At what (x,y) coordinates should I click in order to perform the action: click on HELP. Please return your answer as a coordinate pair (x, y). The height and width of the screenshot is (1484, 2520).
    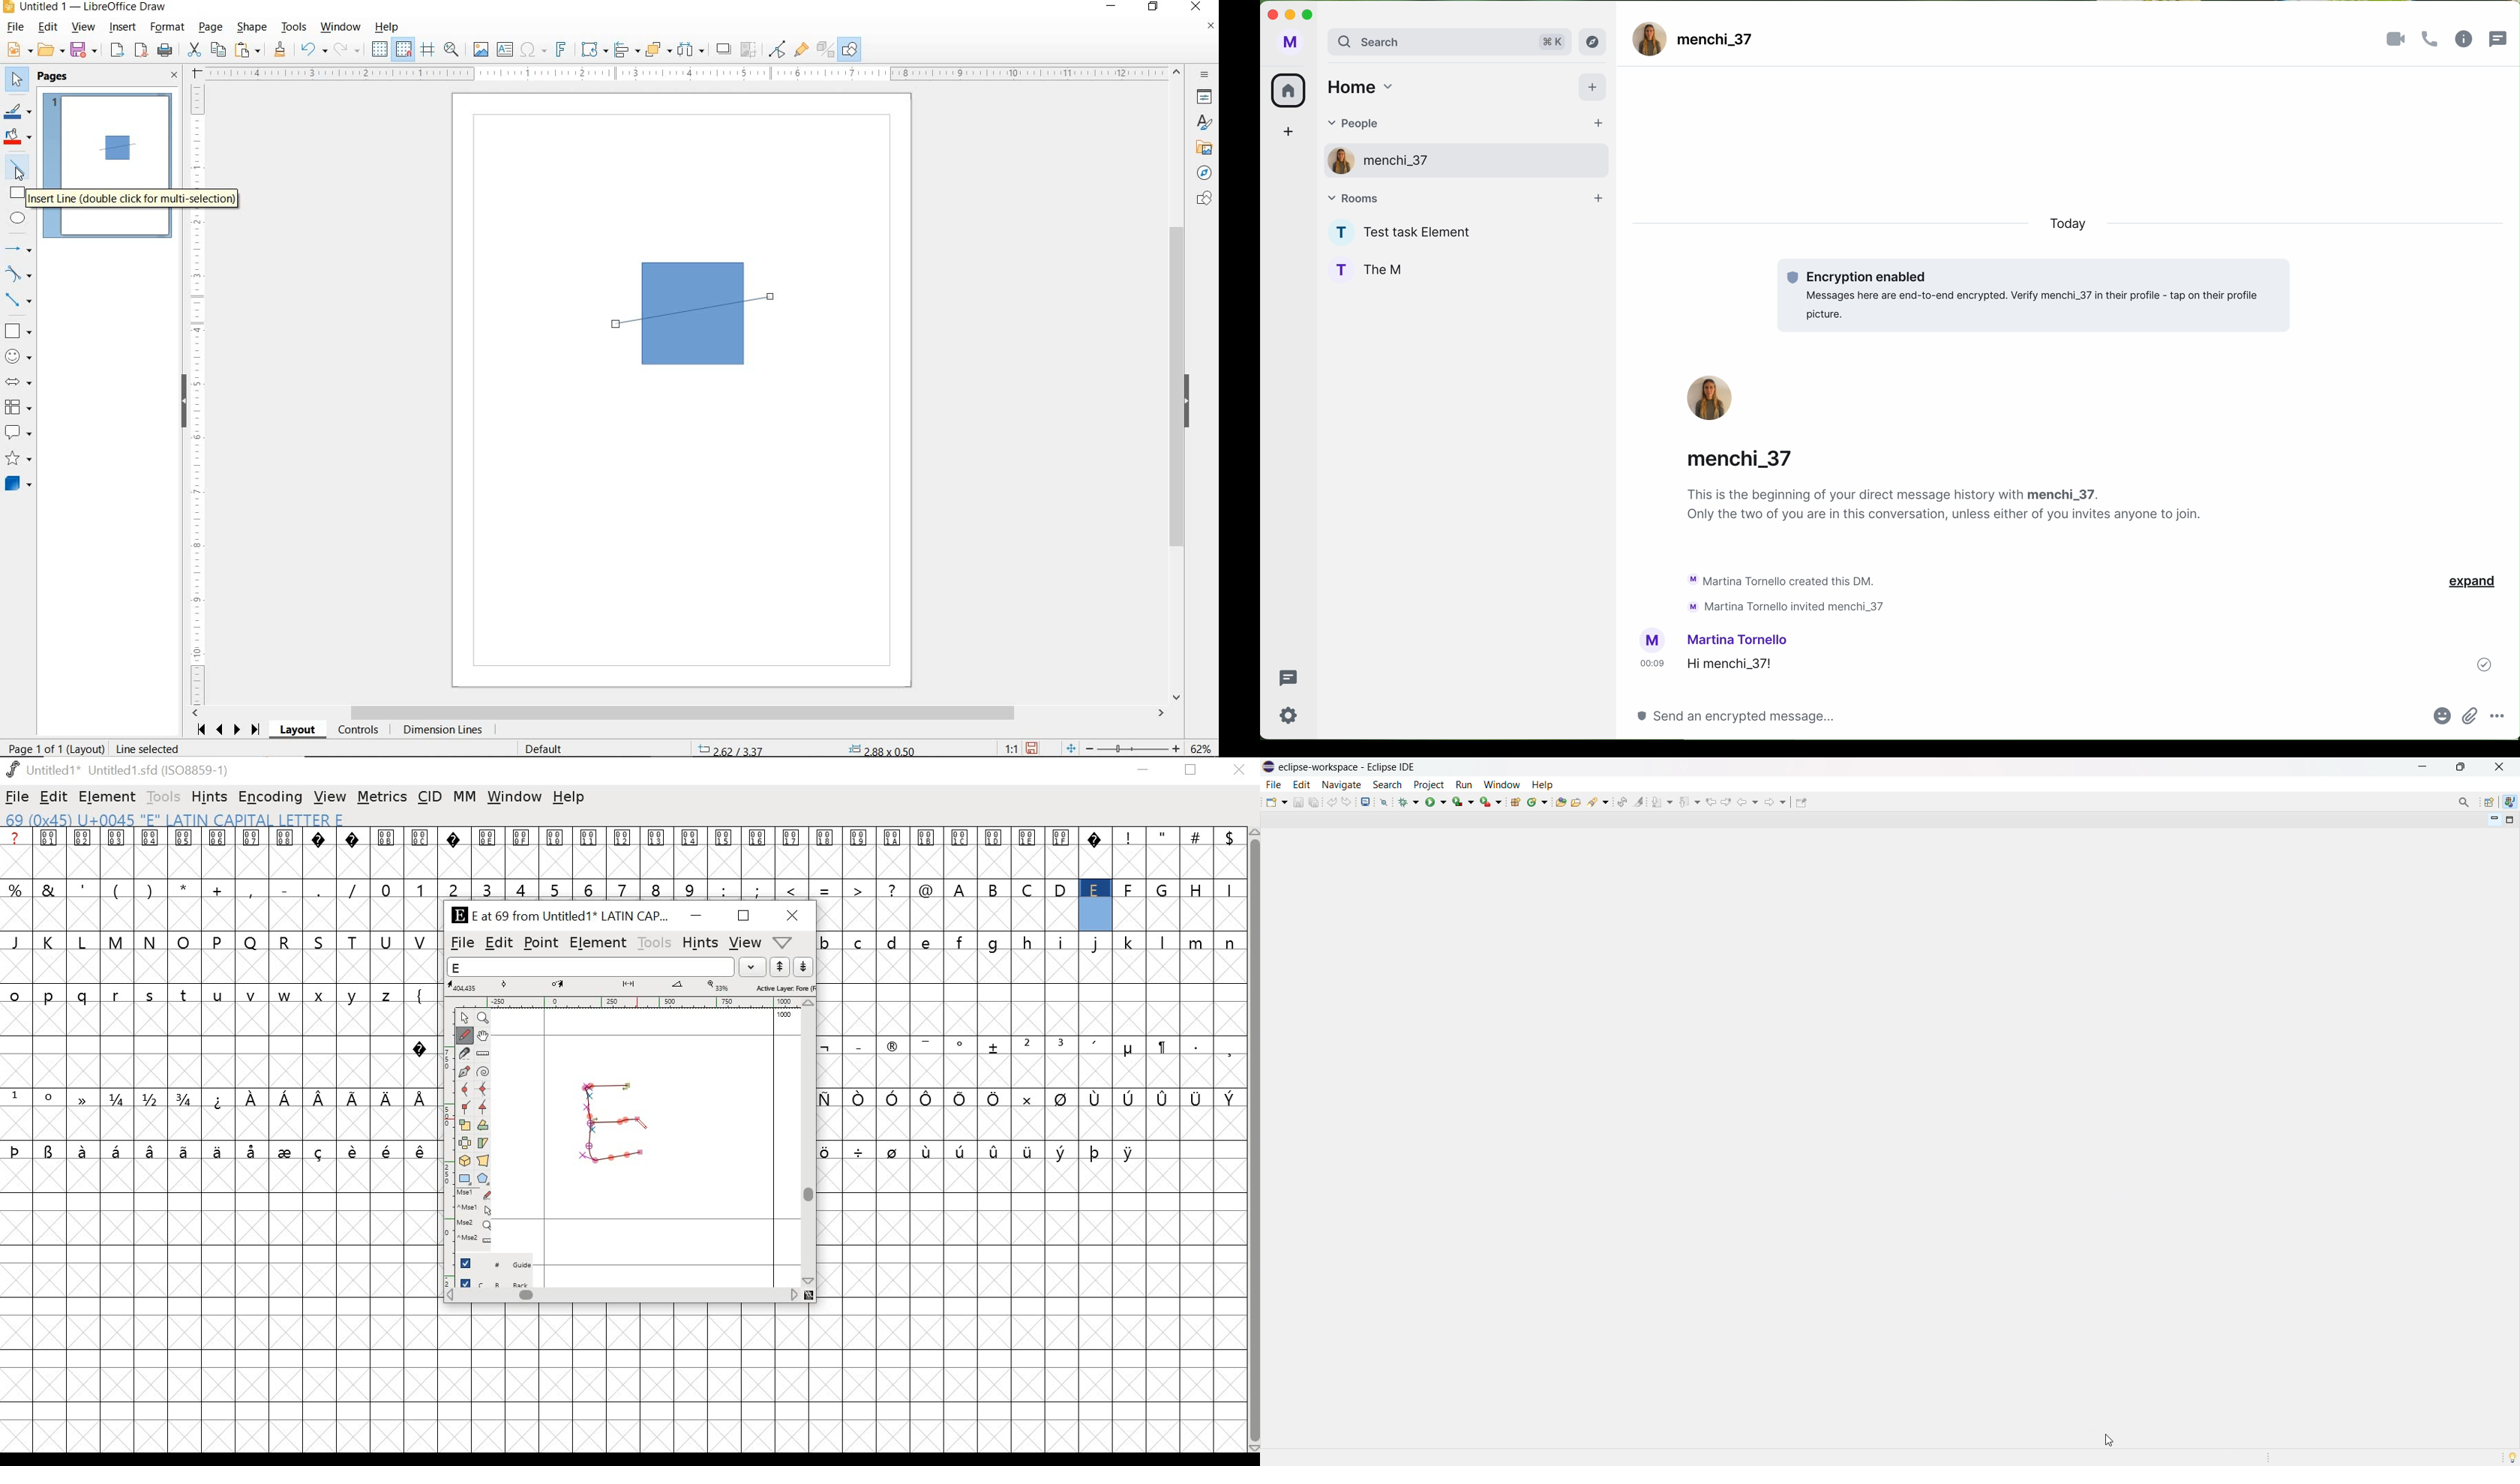
    Looking at the image, I should click on (390, 27).